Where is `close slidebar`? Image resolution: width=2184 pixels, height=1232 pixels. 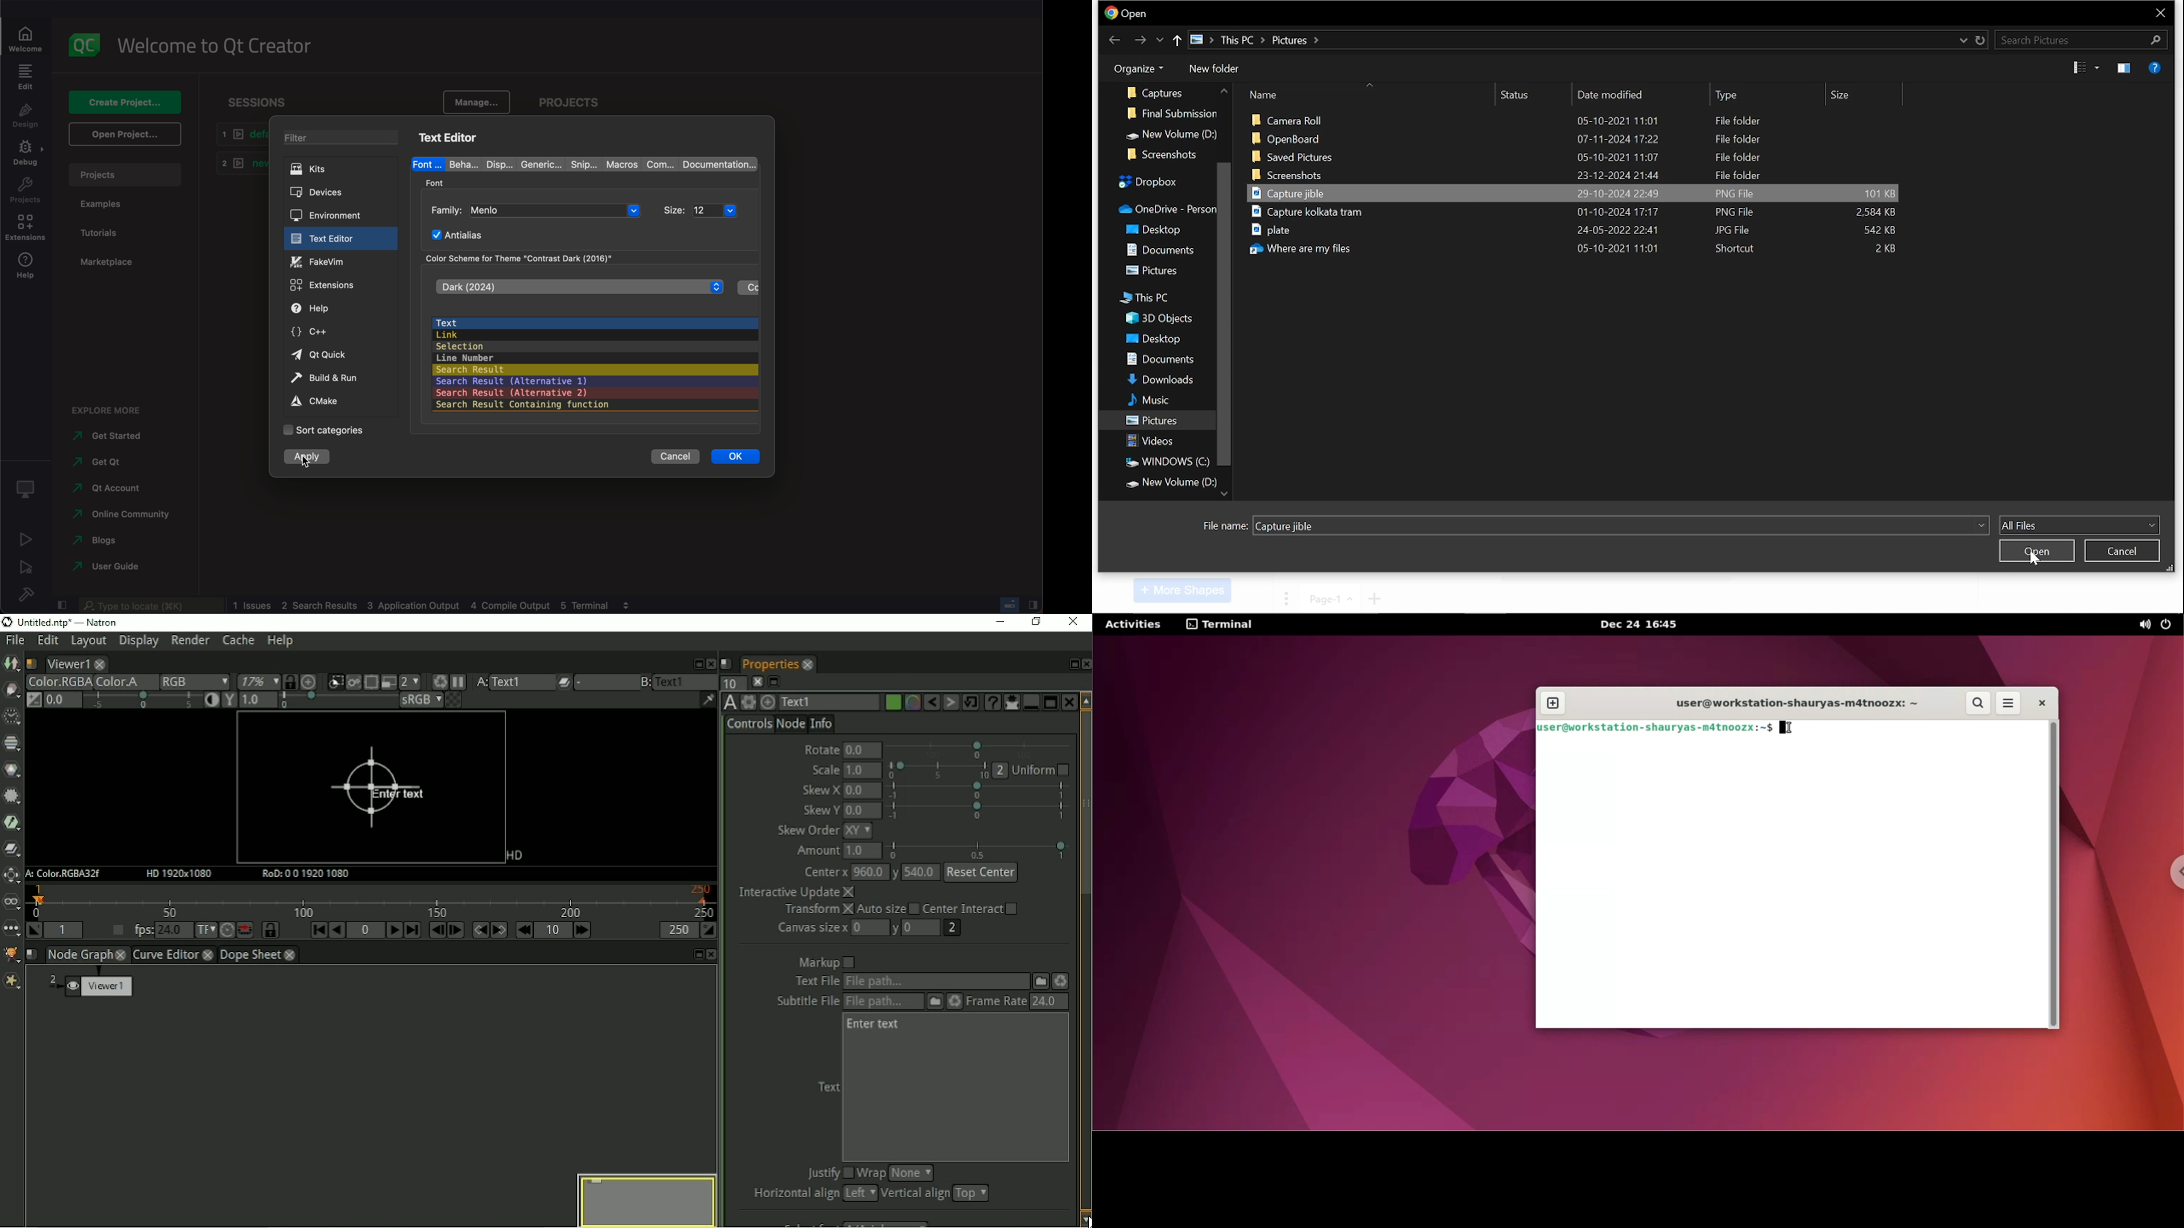 close slidebar is located at coordinates (61, 606).